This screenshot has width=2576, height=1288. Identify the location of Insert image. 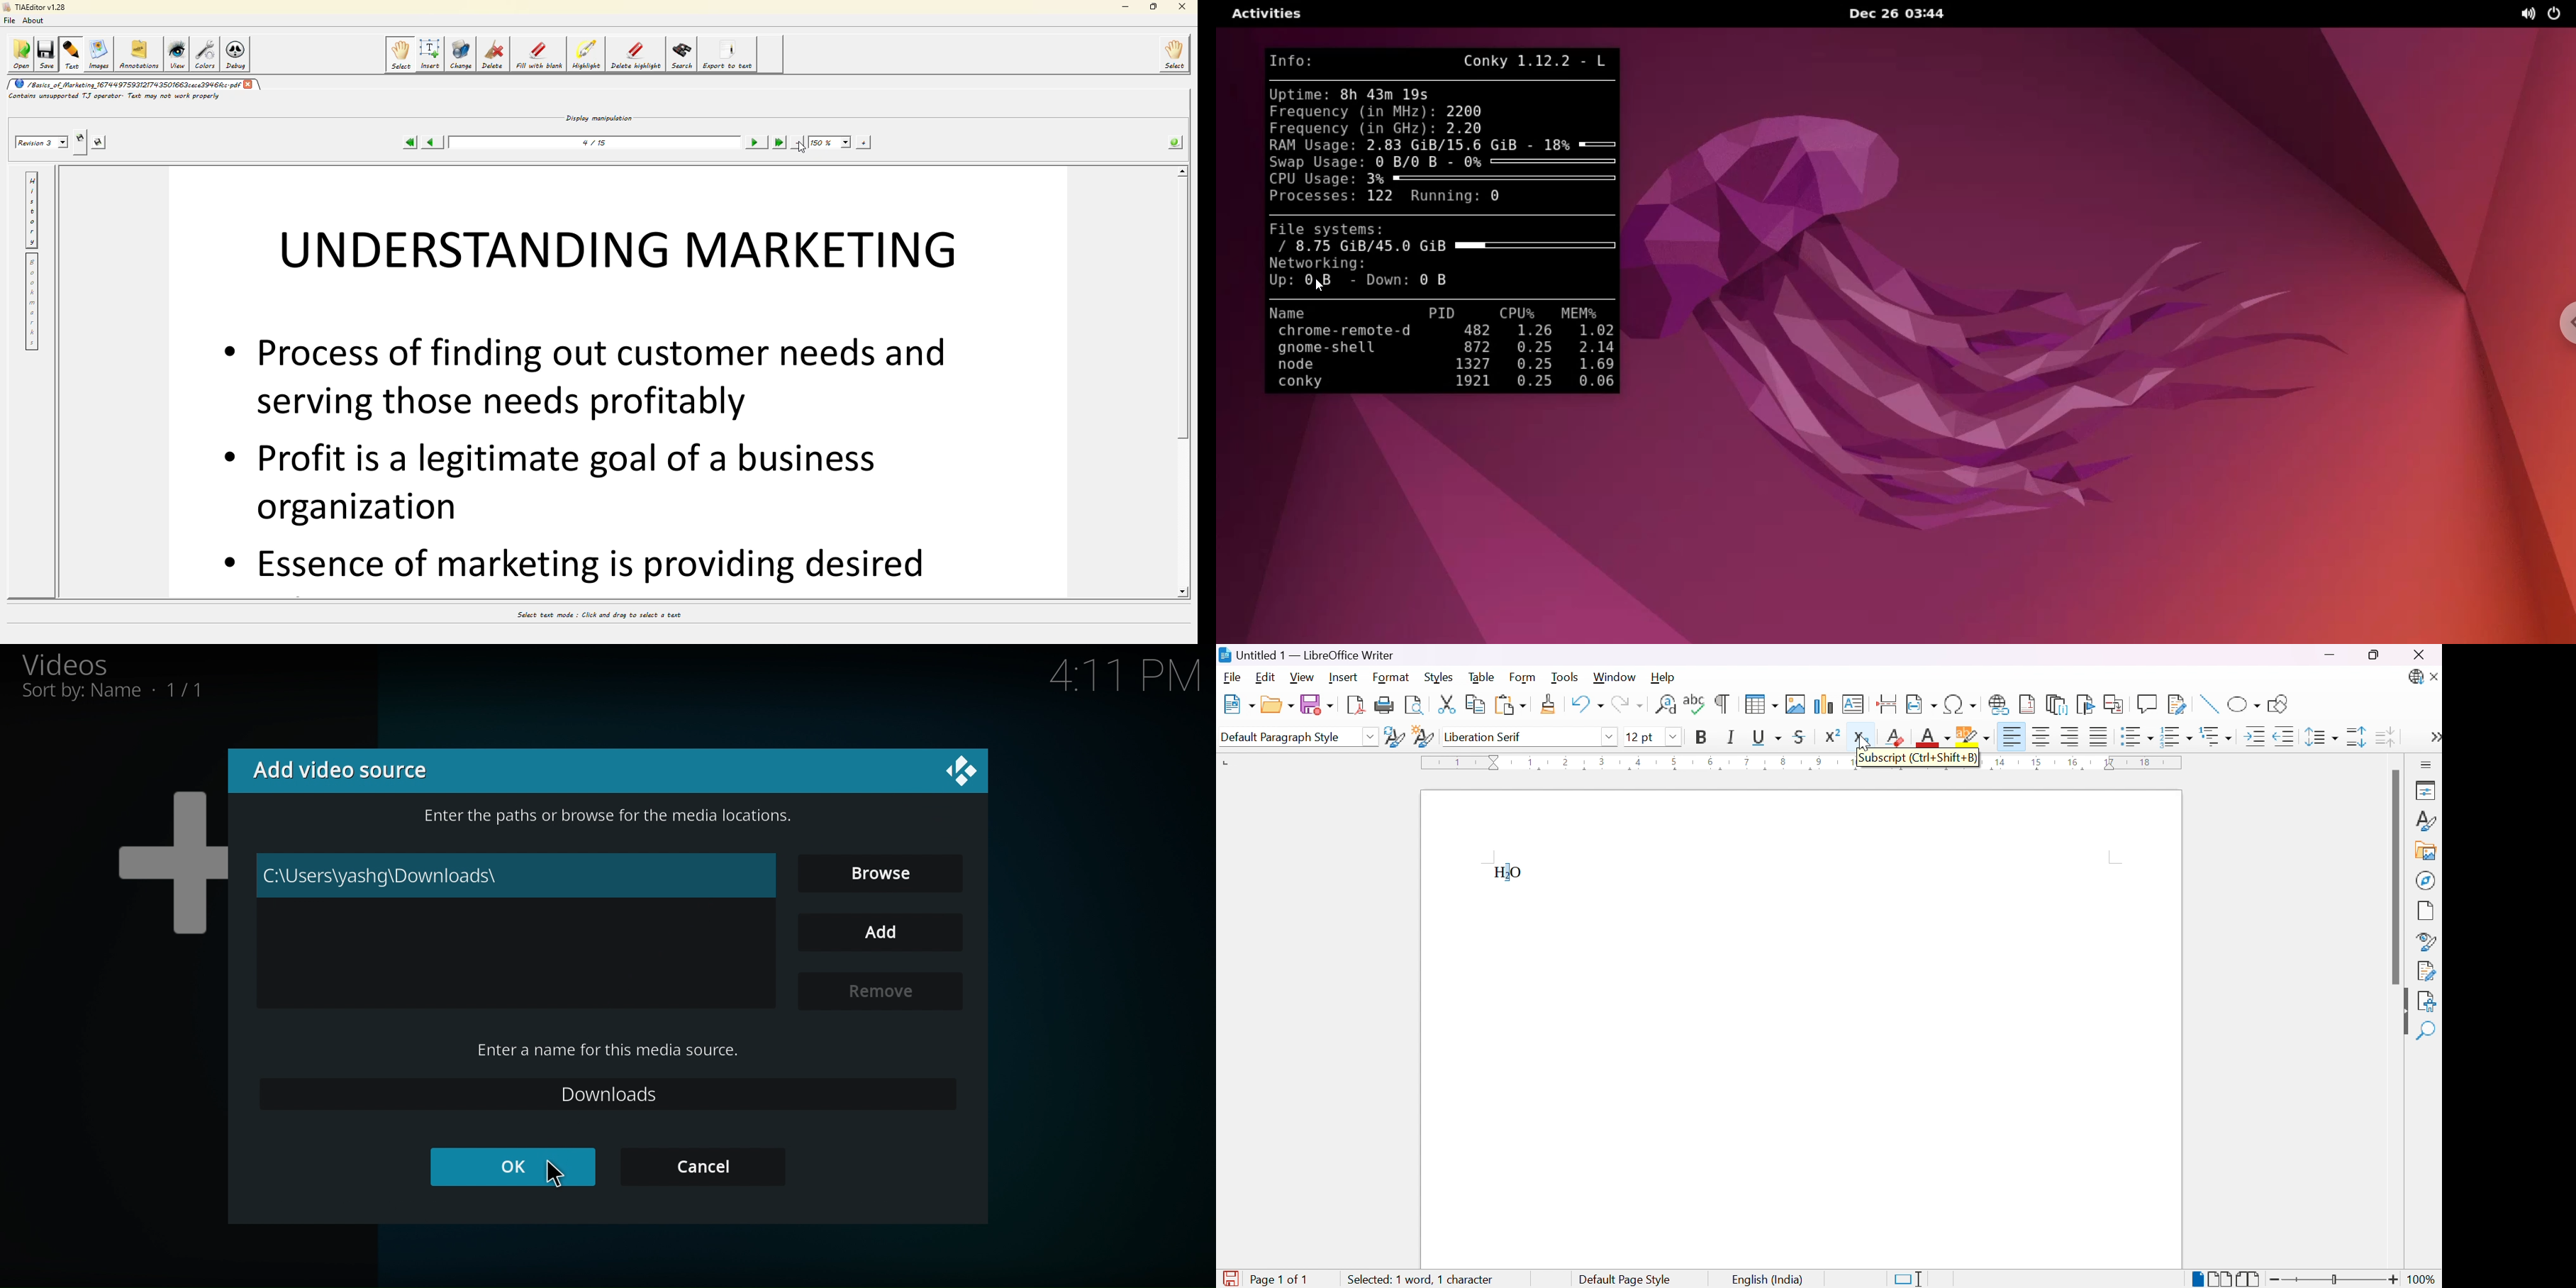
(1797, 704).